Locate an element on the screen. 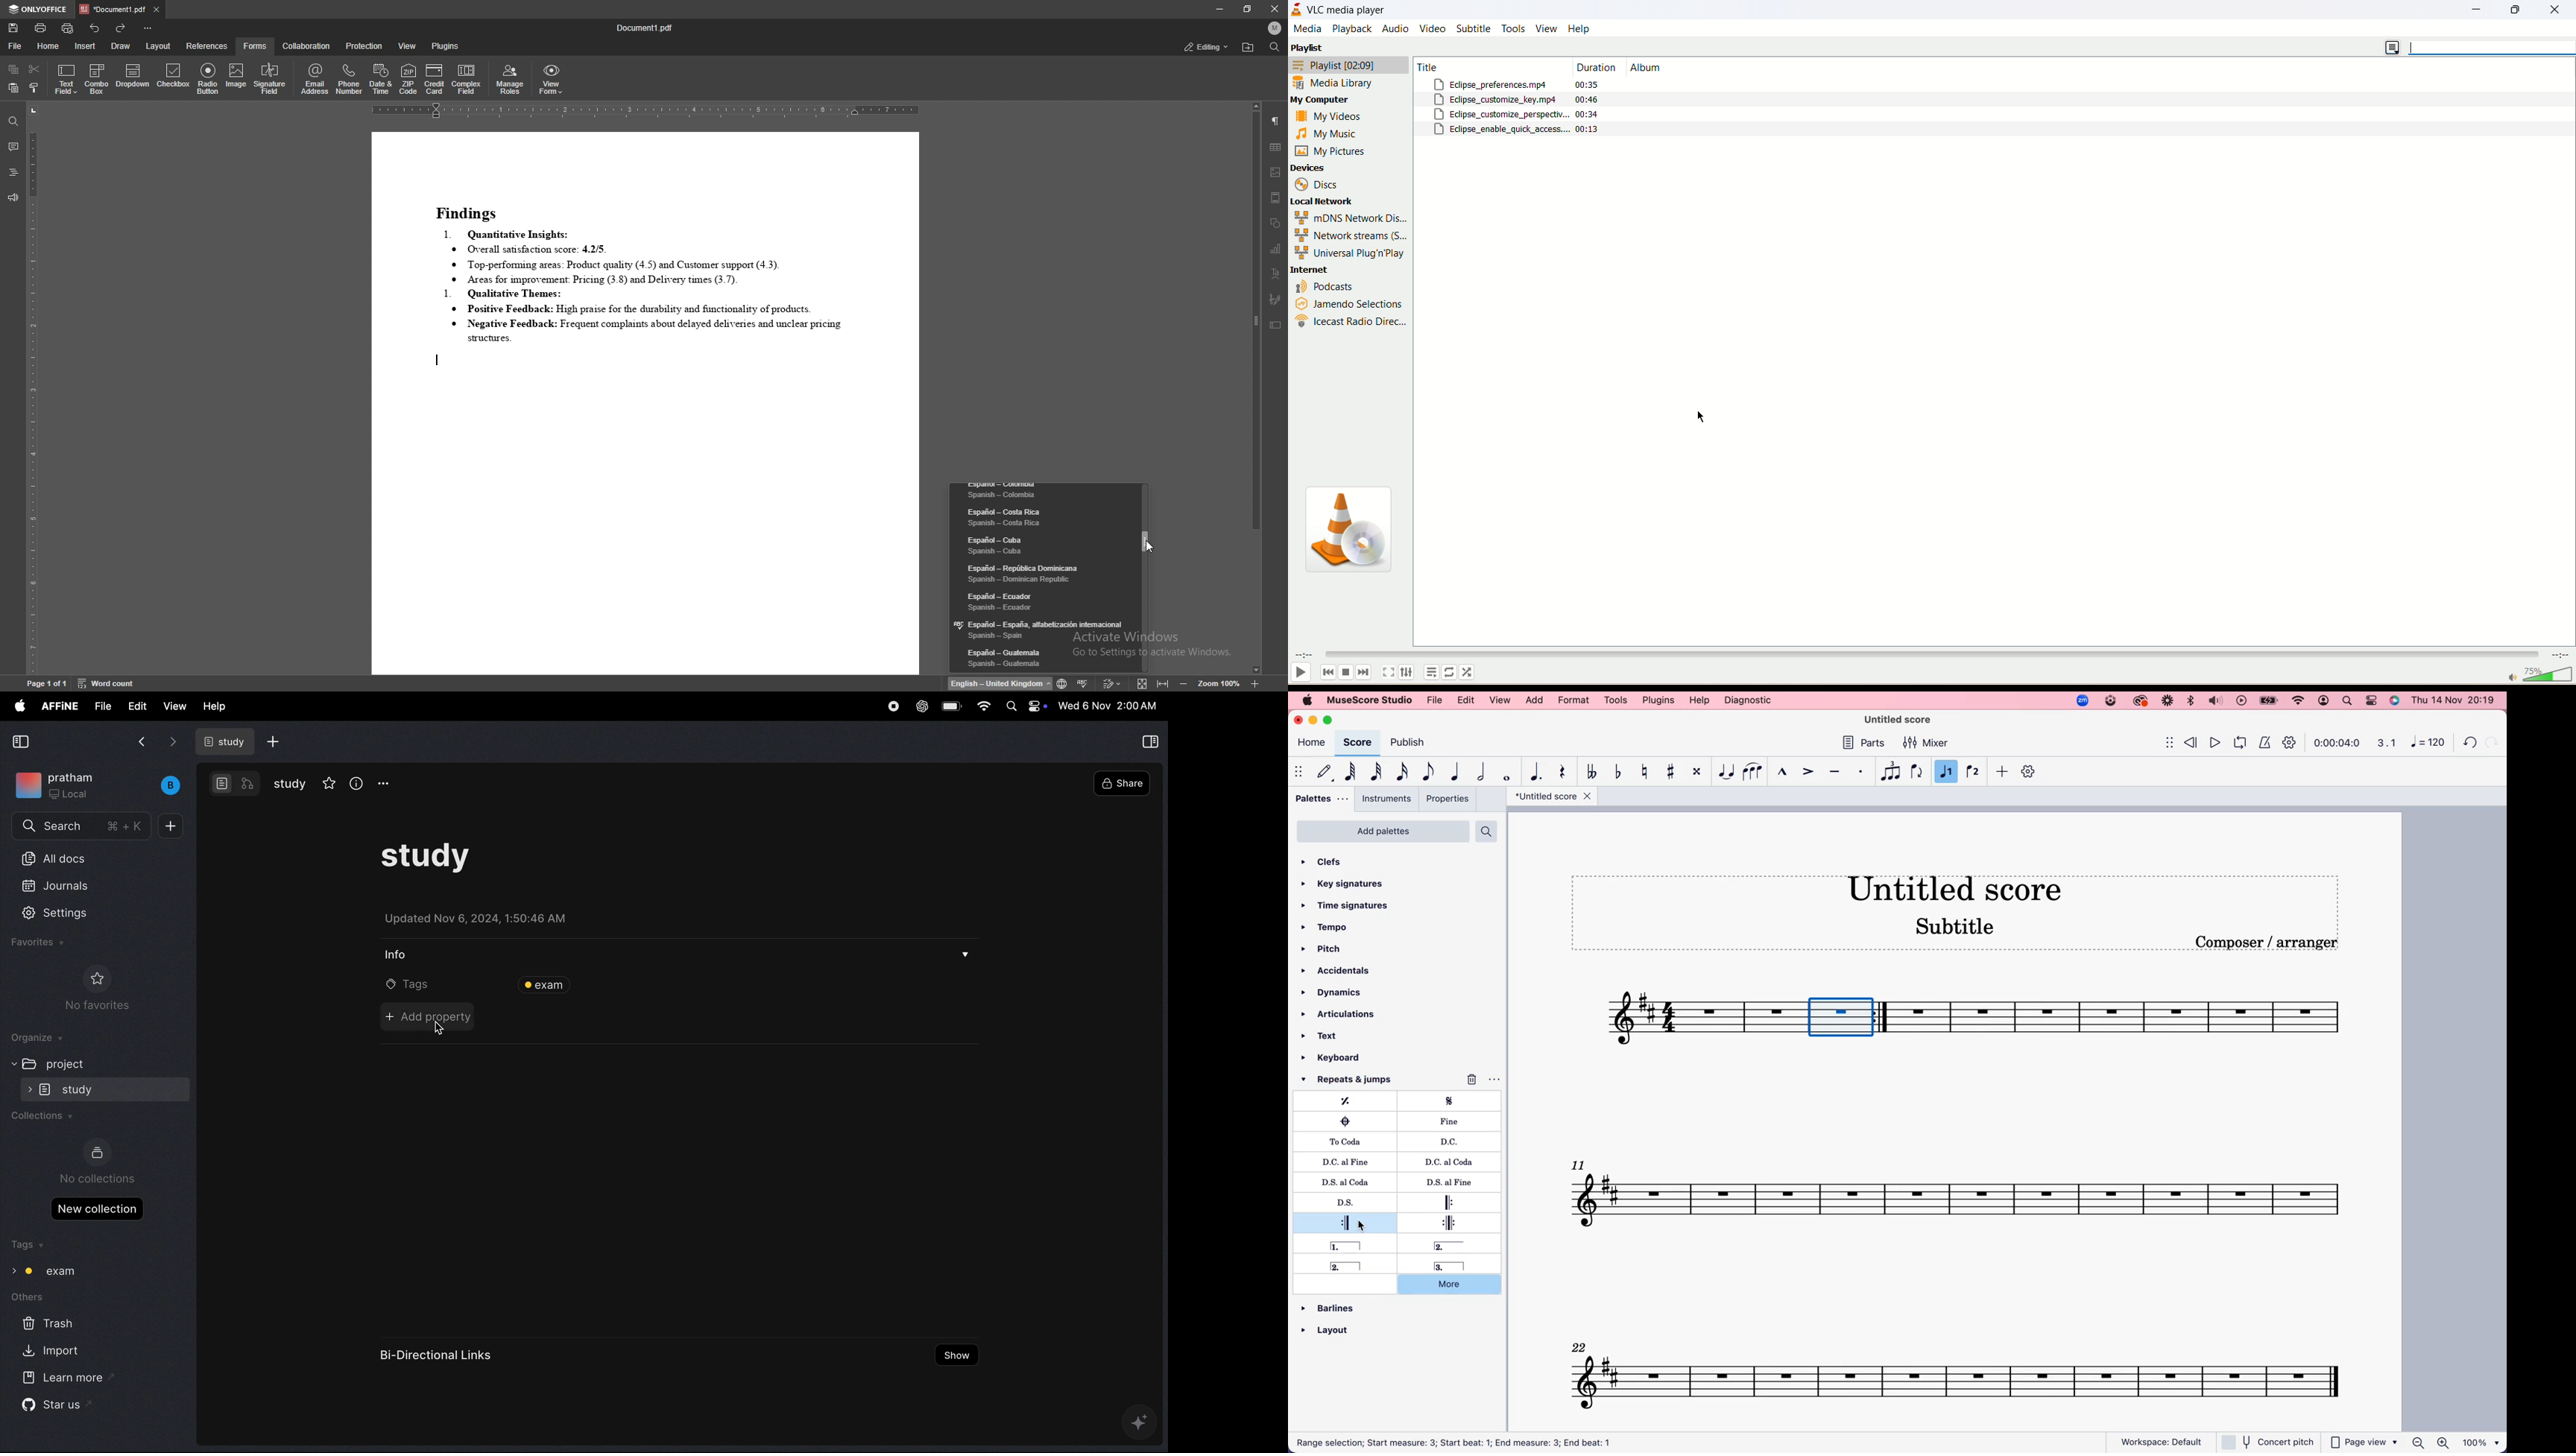 The height and width of the screenshot is (1456, 2576). toggle double flat is located at coordinates (1593, 773).